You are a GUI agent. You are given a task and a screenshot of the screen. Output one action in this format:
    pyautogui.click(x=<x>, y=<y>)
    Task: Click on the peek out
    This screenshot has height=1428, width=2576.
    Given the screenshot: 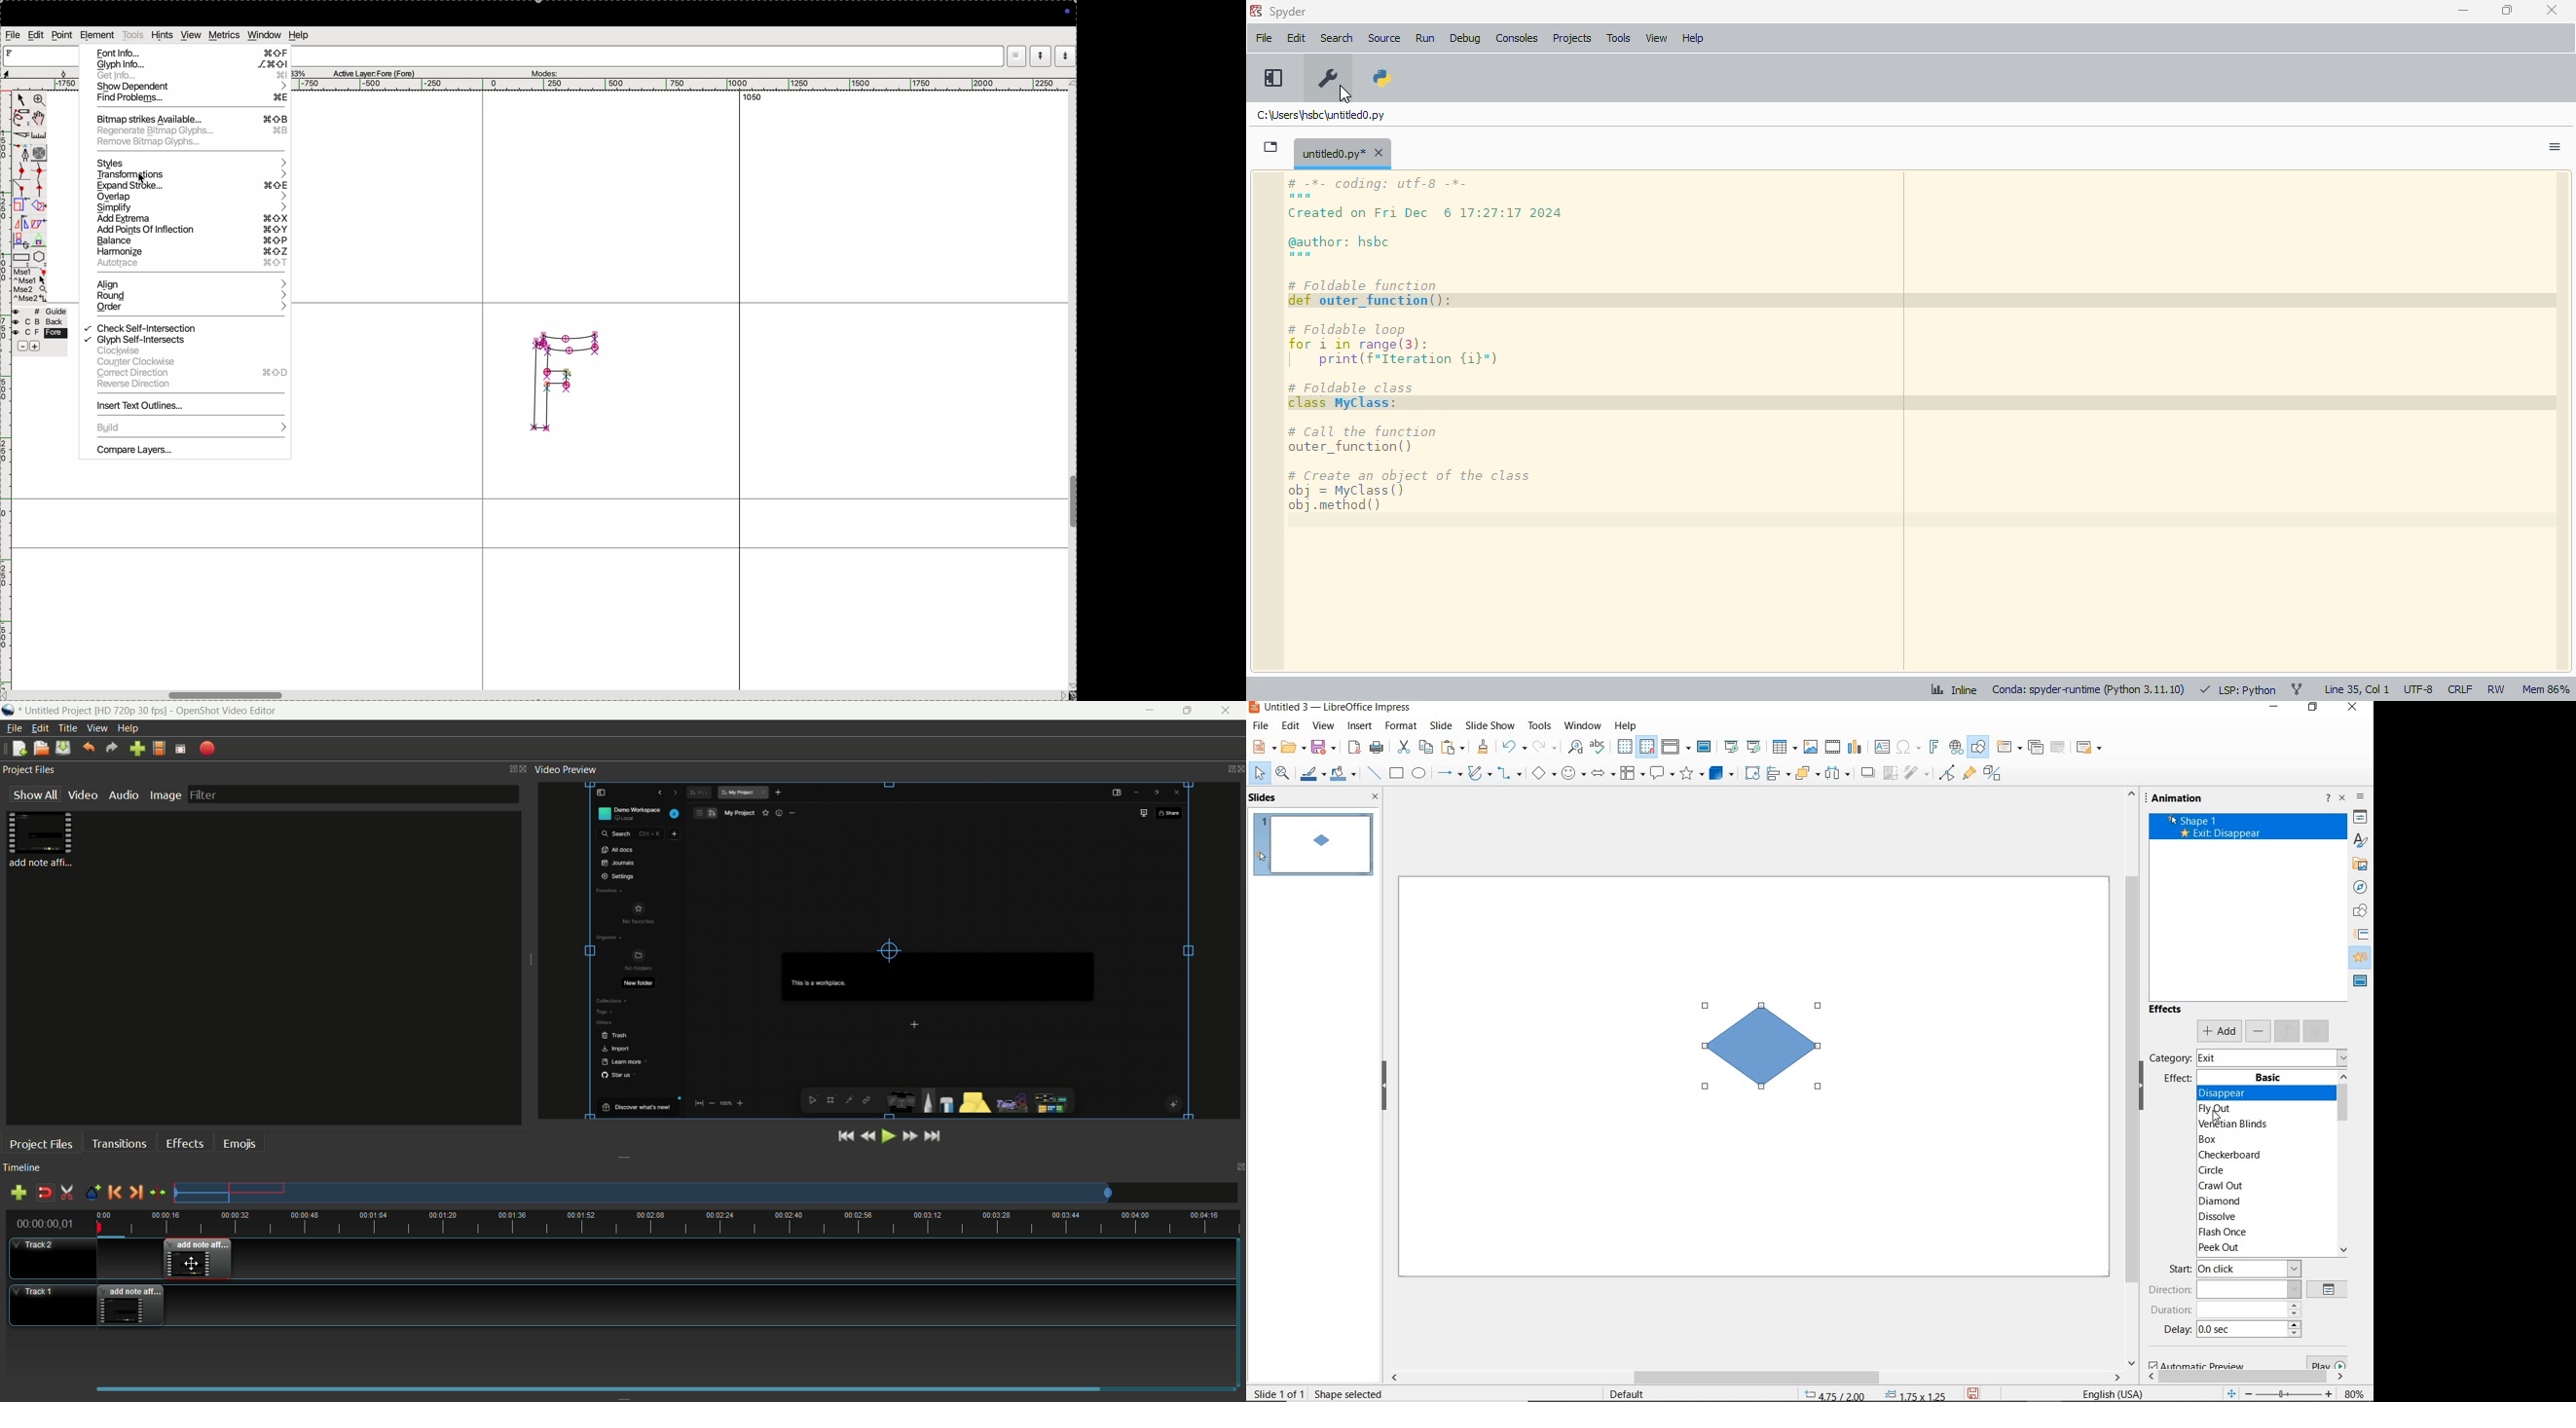 What is the action you would take?
    pyautogui.click(x=2263, y=1249)
    